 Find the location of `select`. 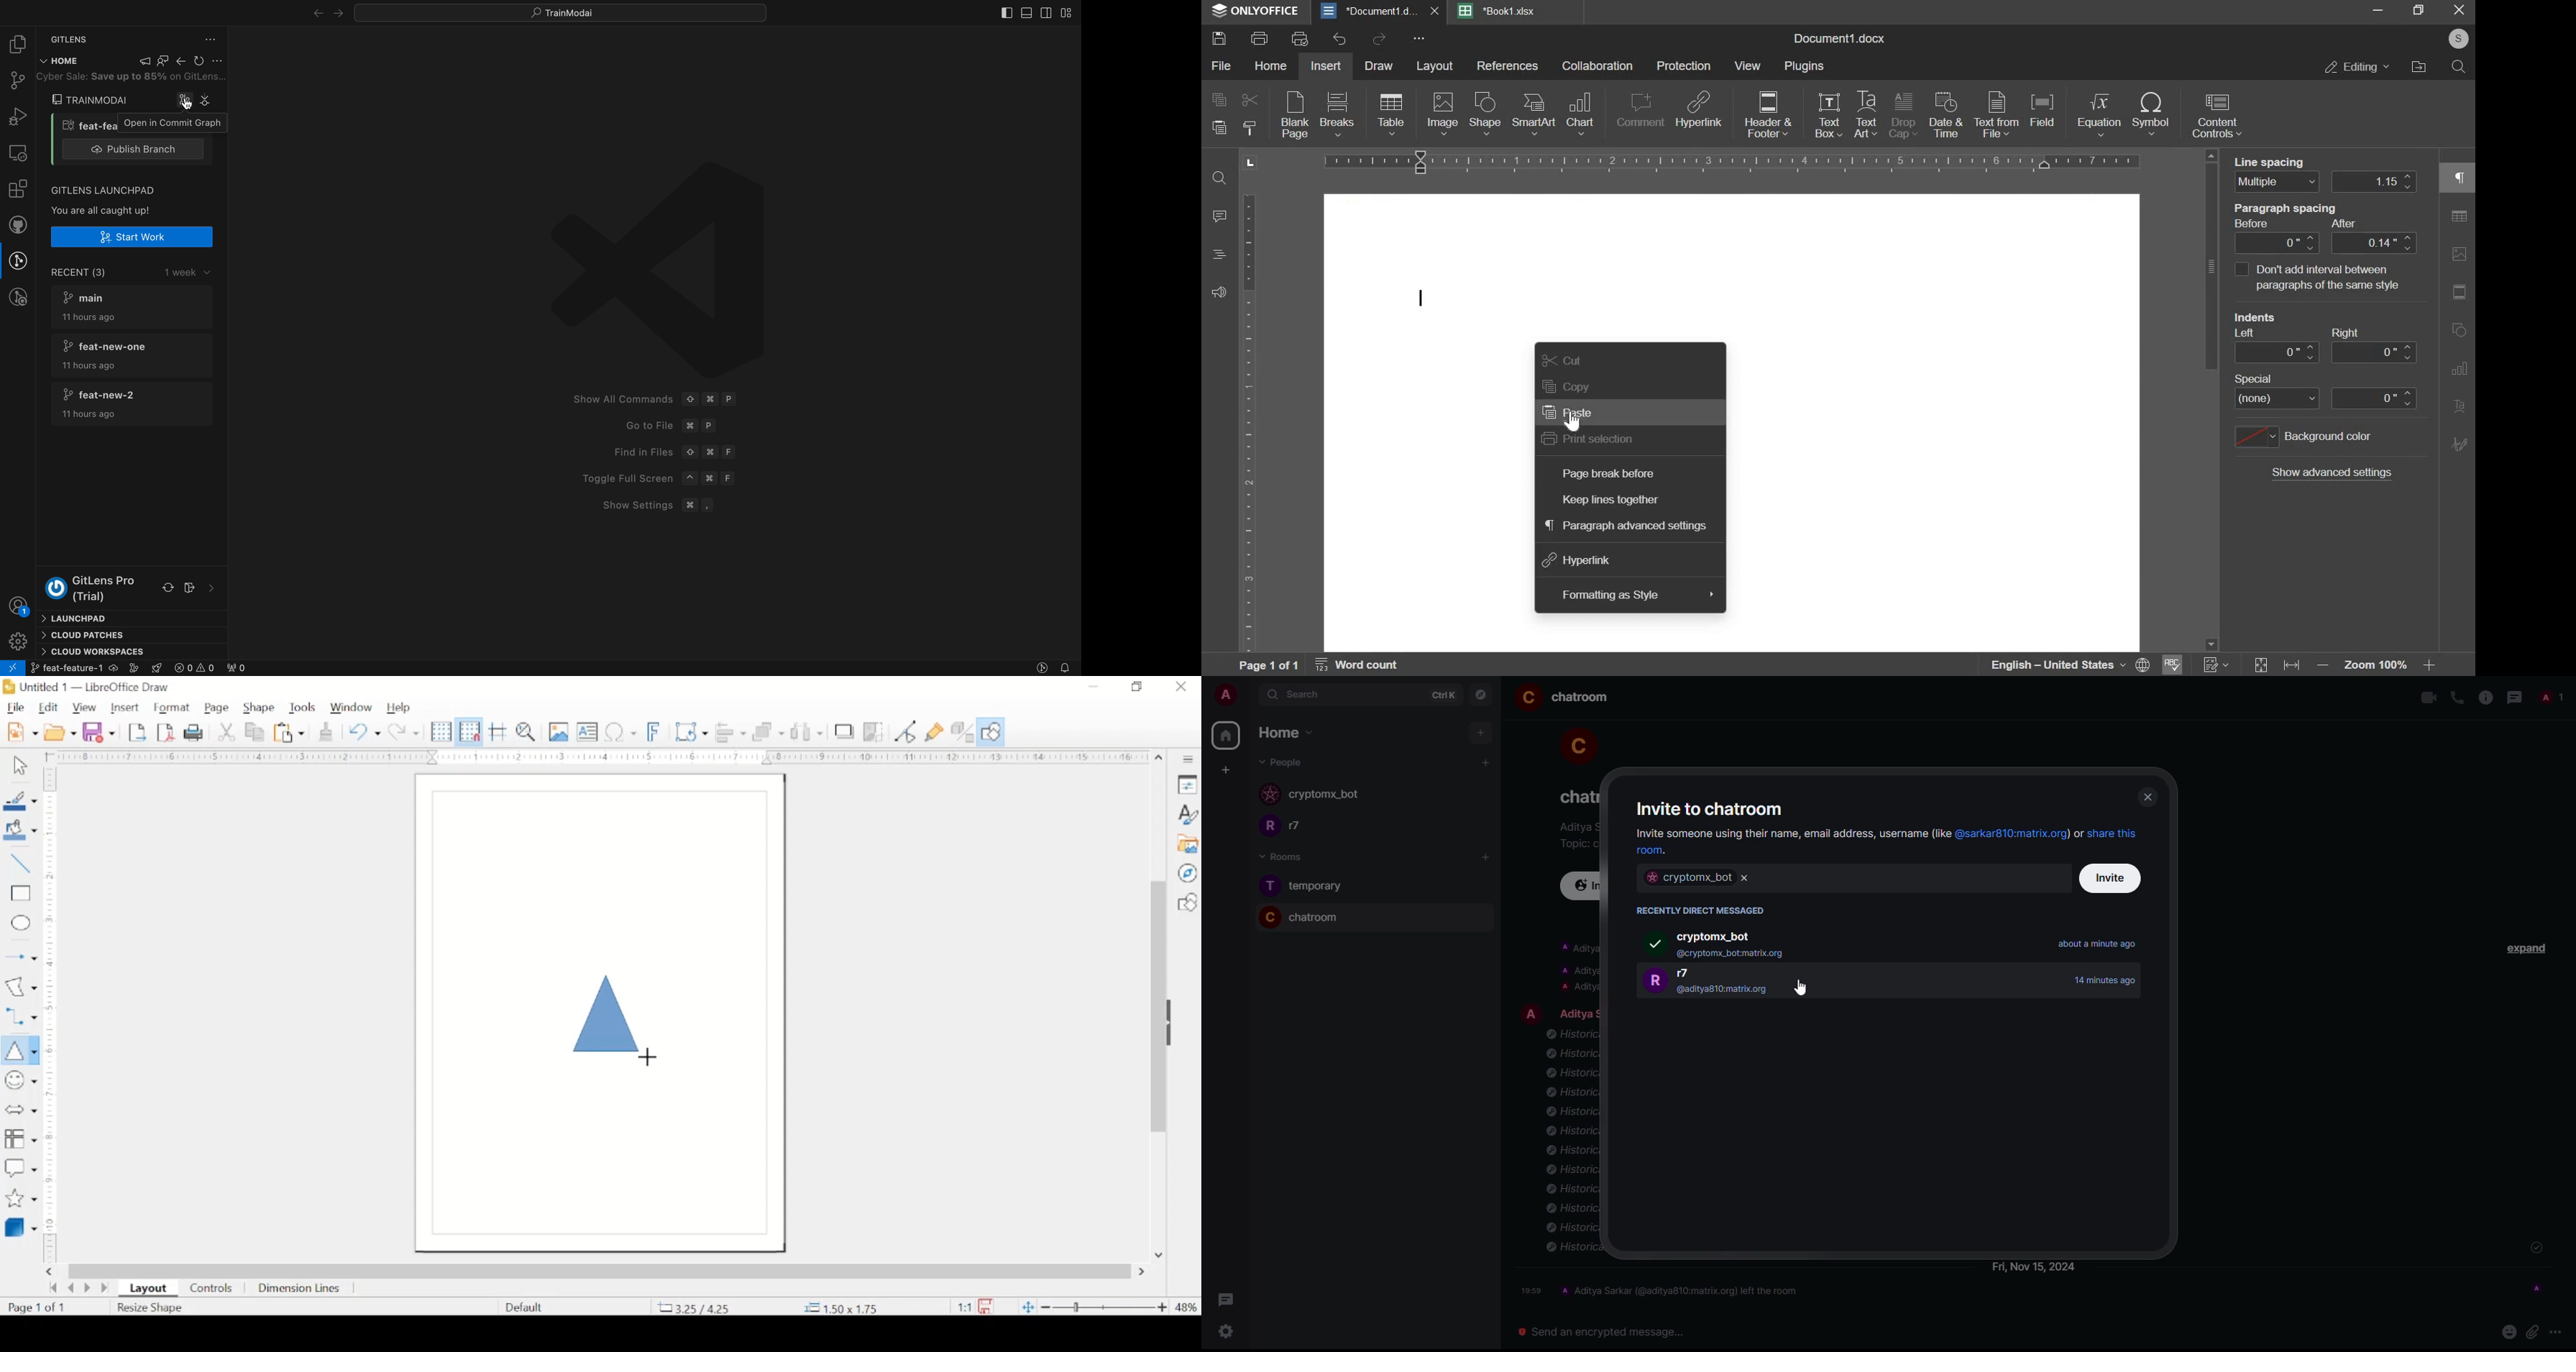

select is located at coordinates (20, 768).